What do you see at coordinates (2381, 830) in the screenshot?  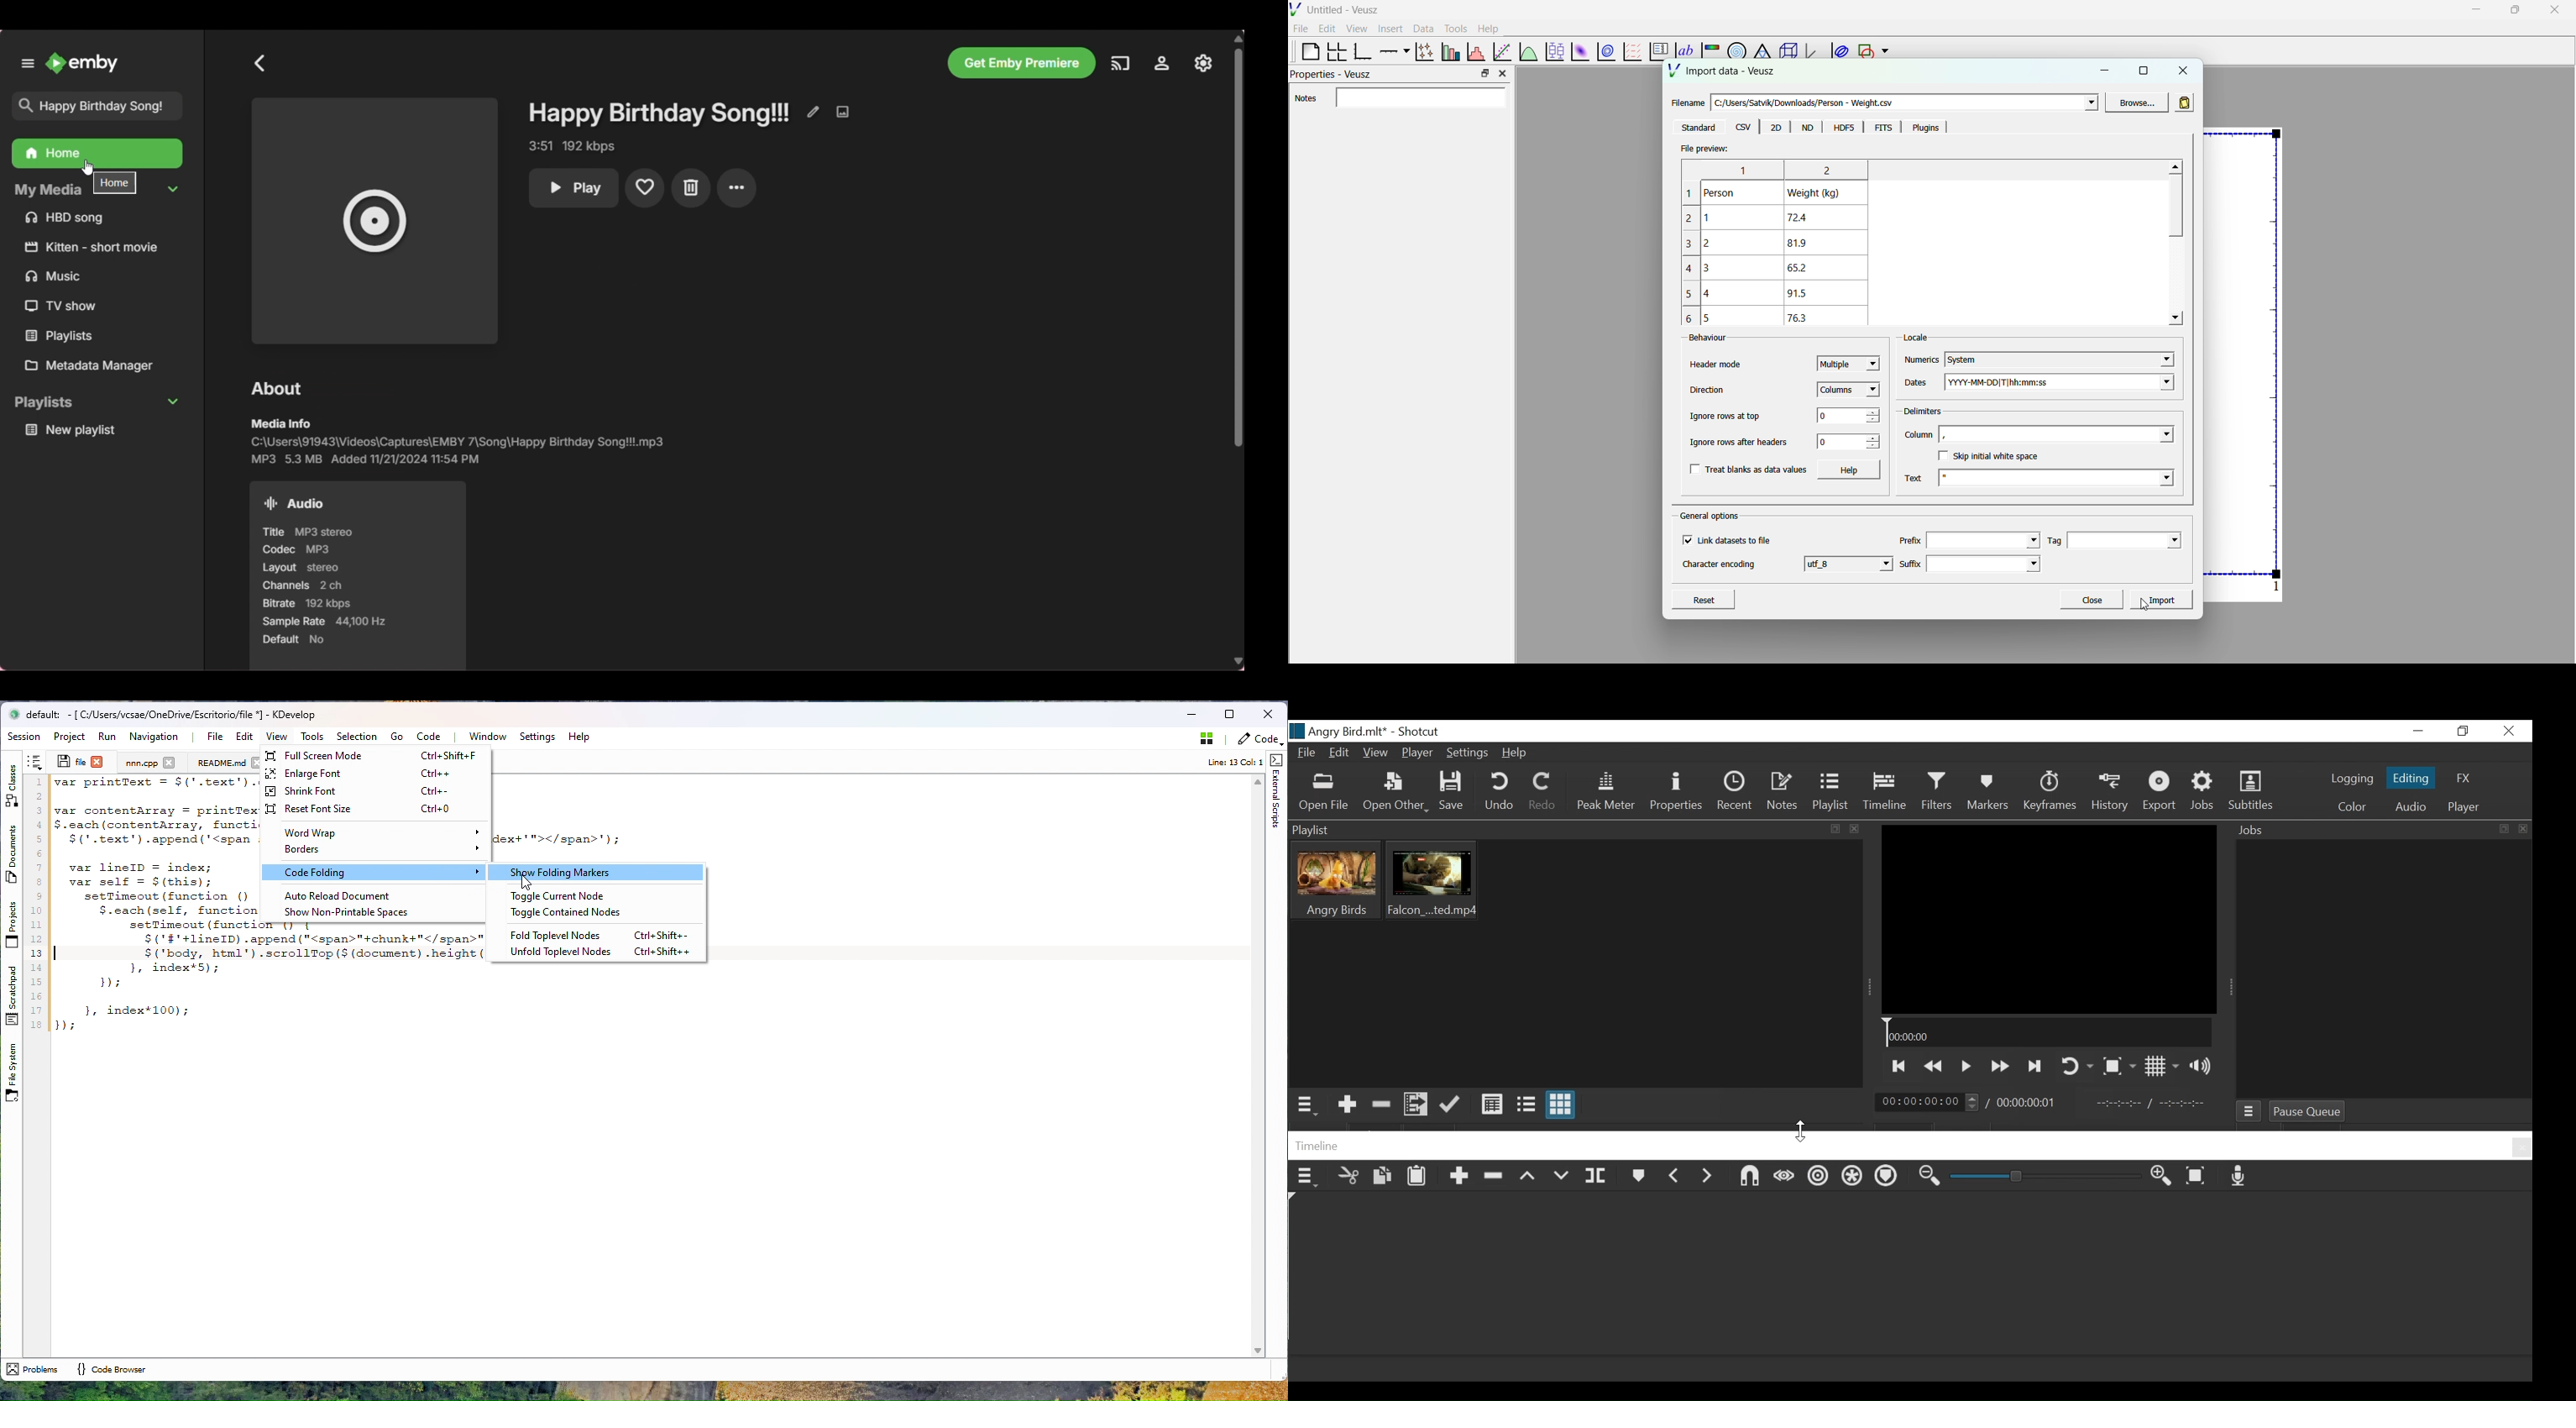 I see `Jobs Panel` at bounding box center [2381, 830].